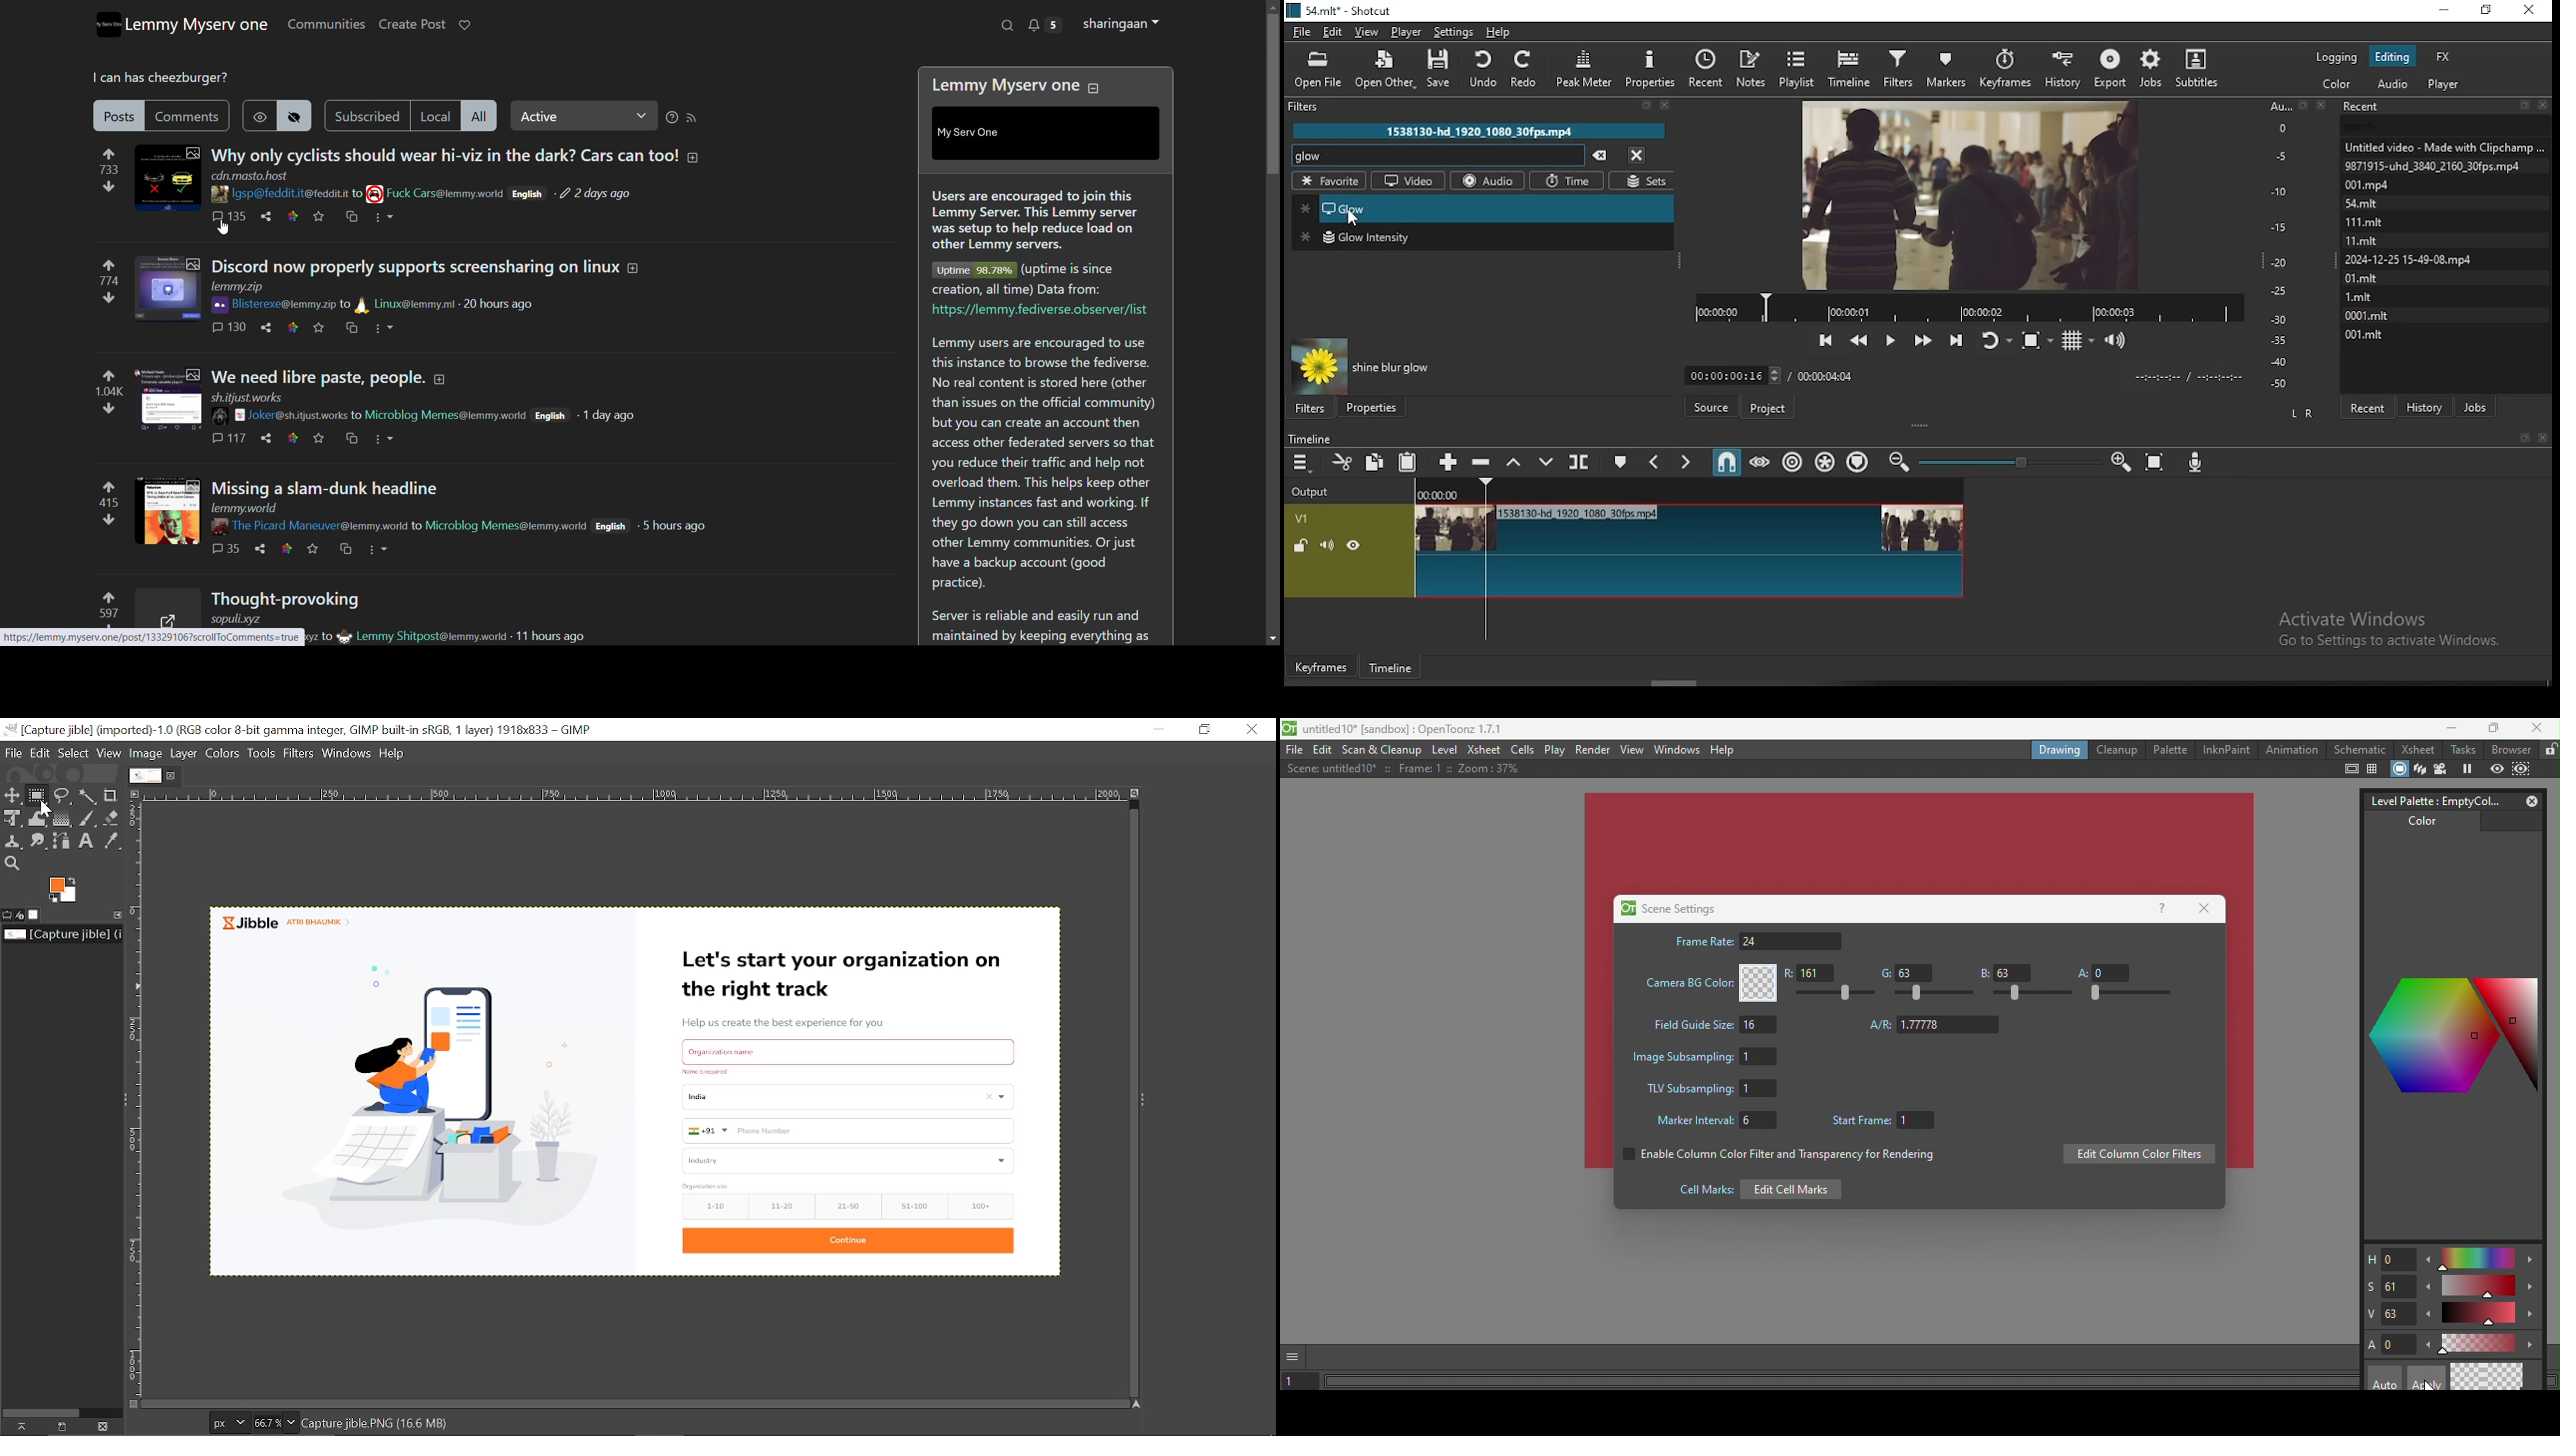  I want to click on Cleanup, so click(2116, 750).